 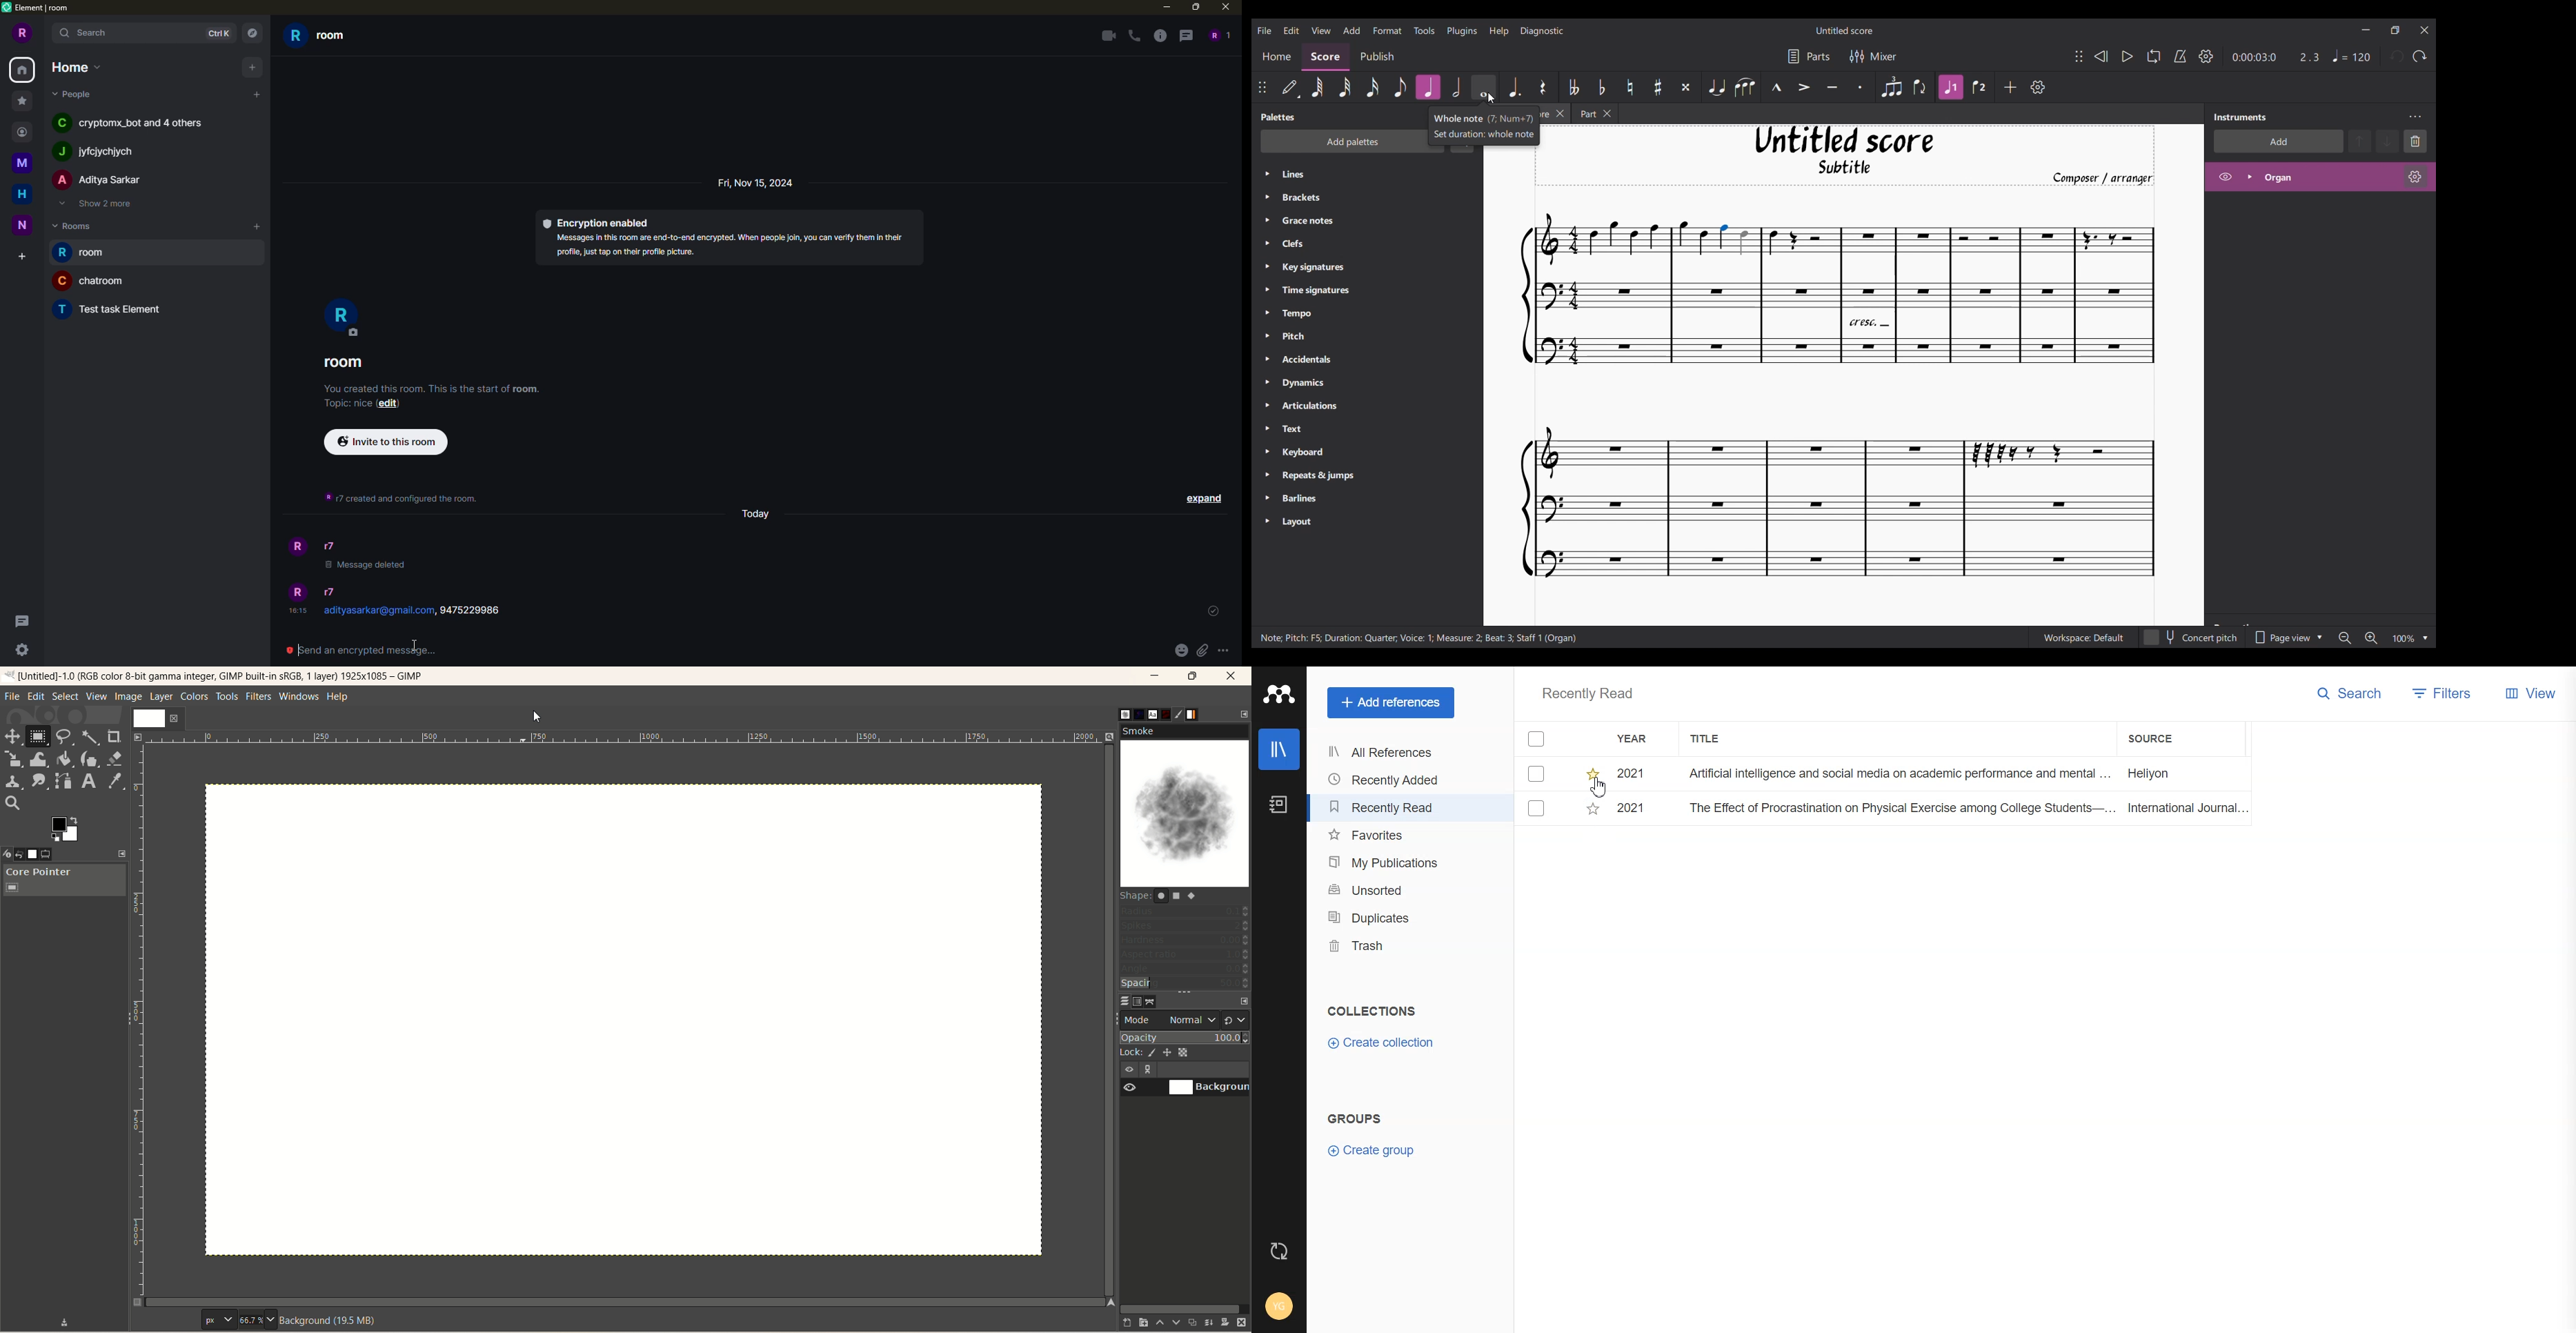 I want to click on Instruments panel settings, so click(x=2415, y=117).